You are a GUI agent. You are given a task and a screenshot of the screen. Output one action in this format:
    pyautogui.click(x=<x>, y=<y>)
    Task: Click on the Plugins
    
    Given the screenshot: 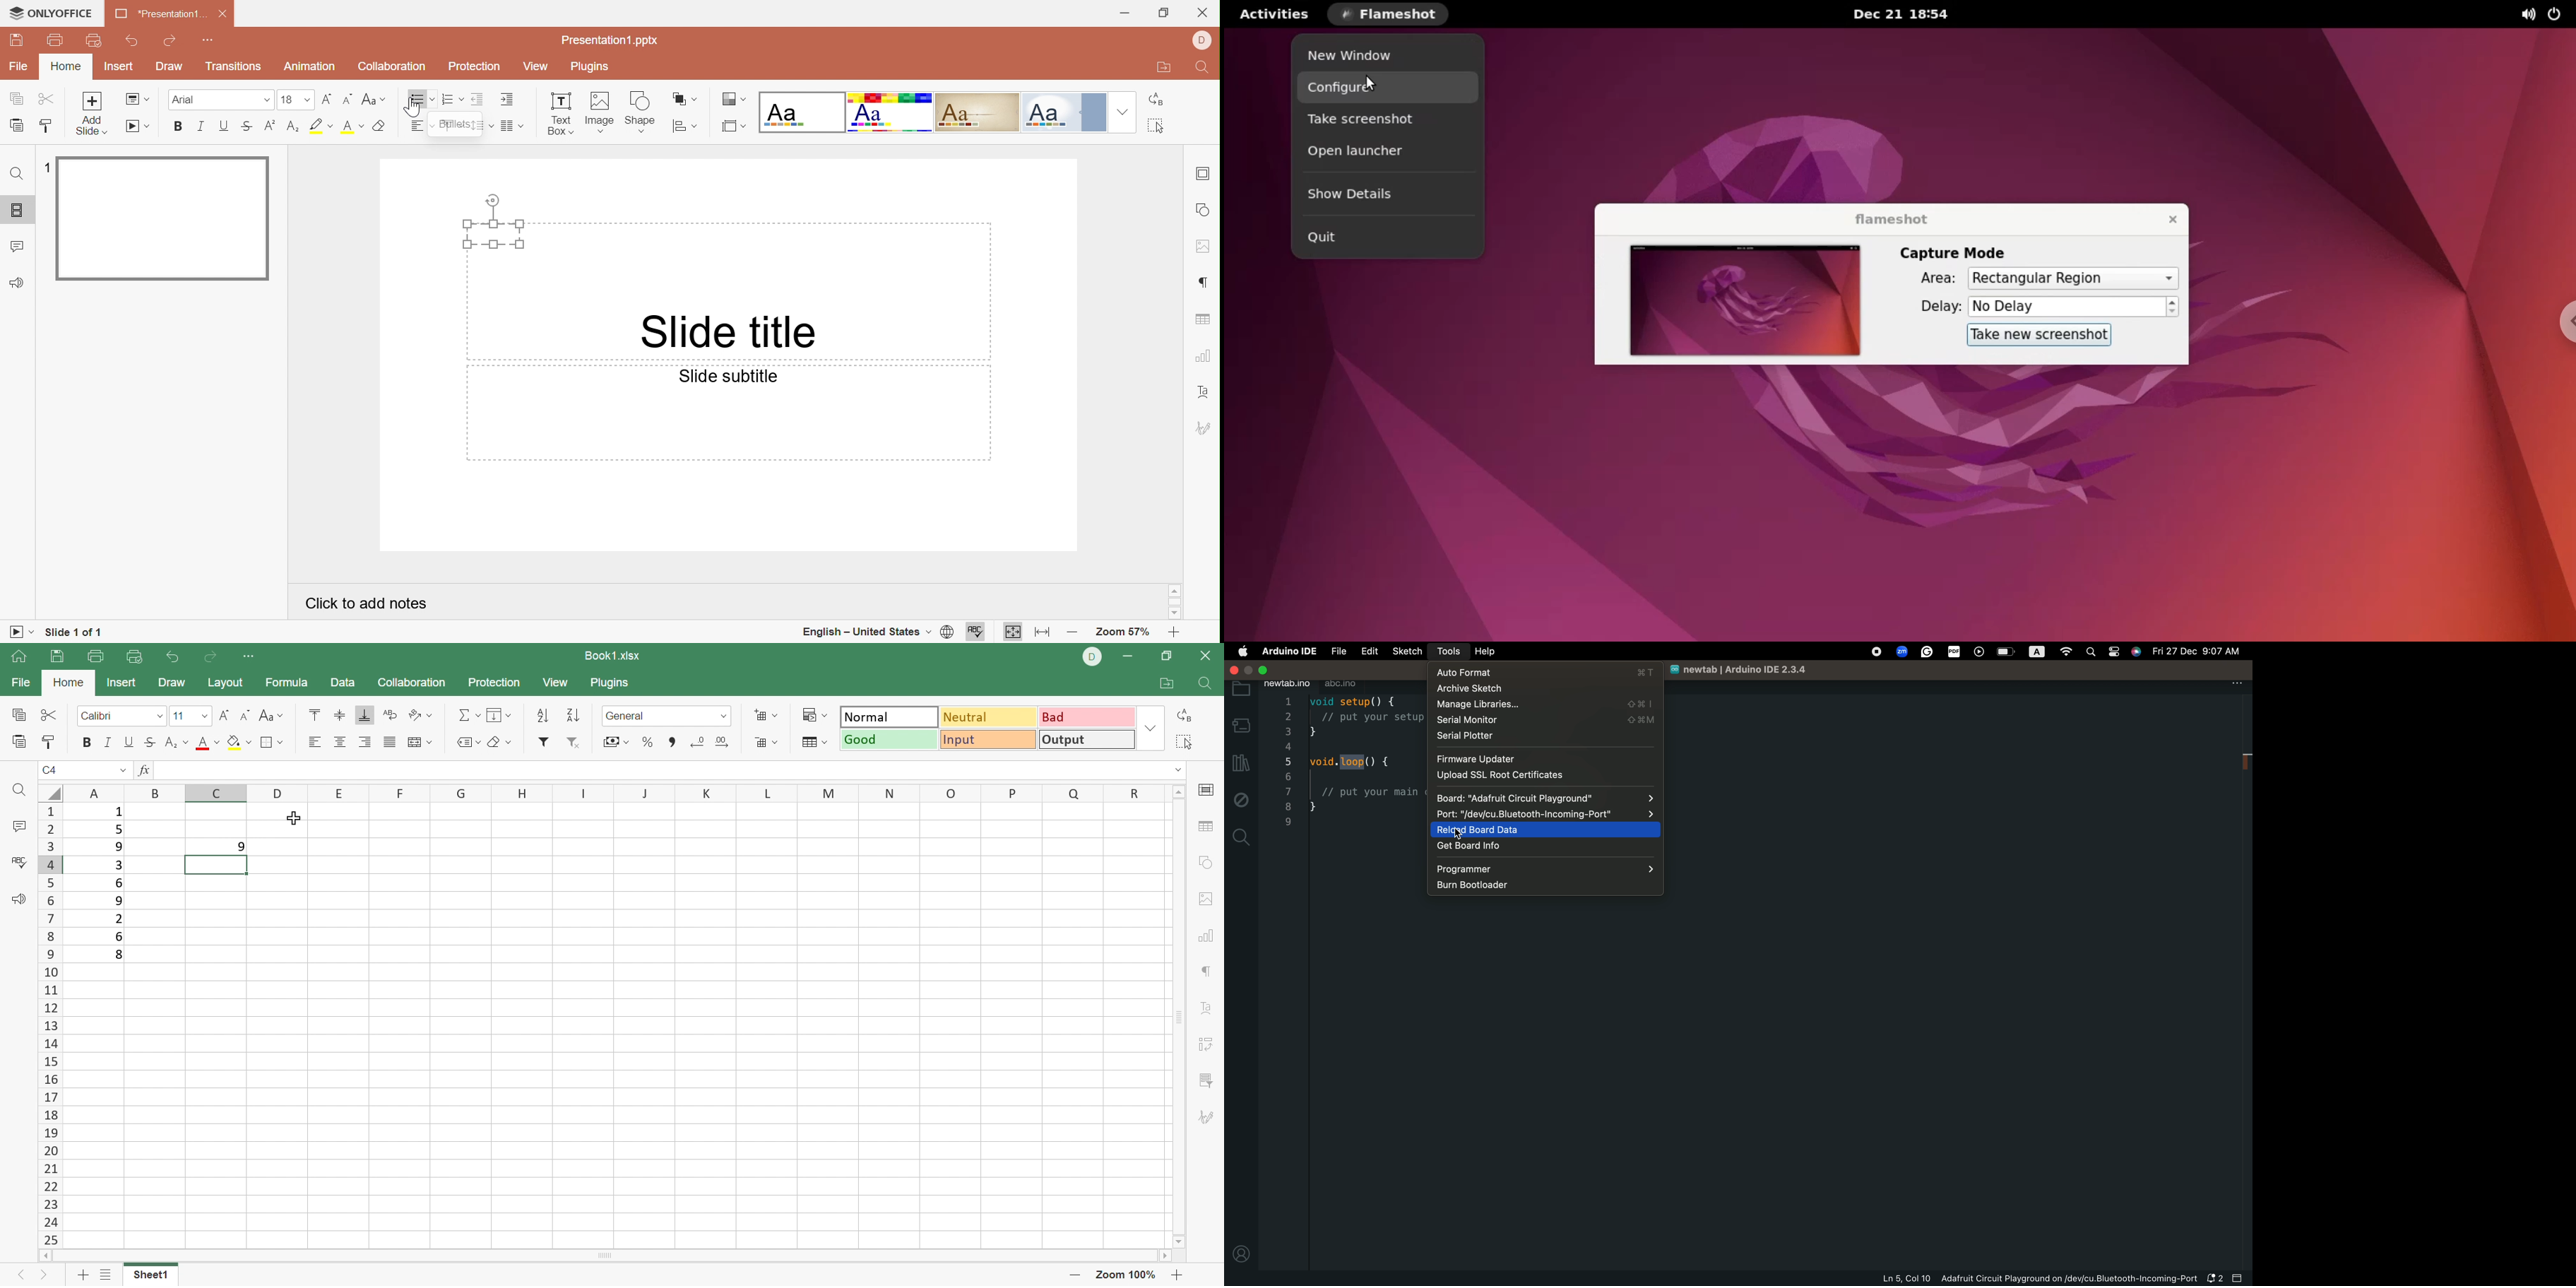 What is the action you would take?
    pyautogui.click(x=610, y=681)
    